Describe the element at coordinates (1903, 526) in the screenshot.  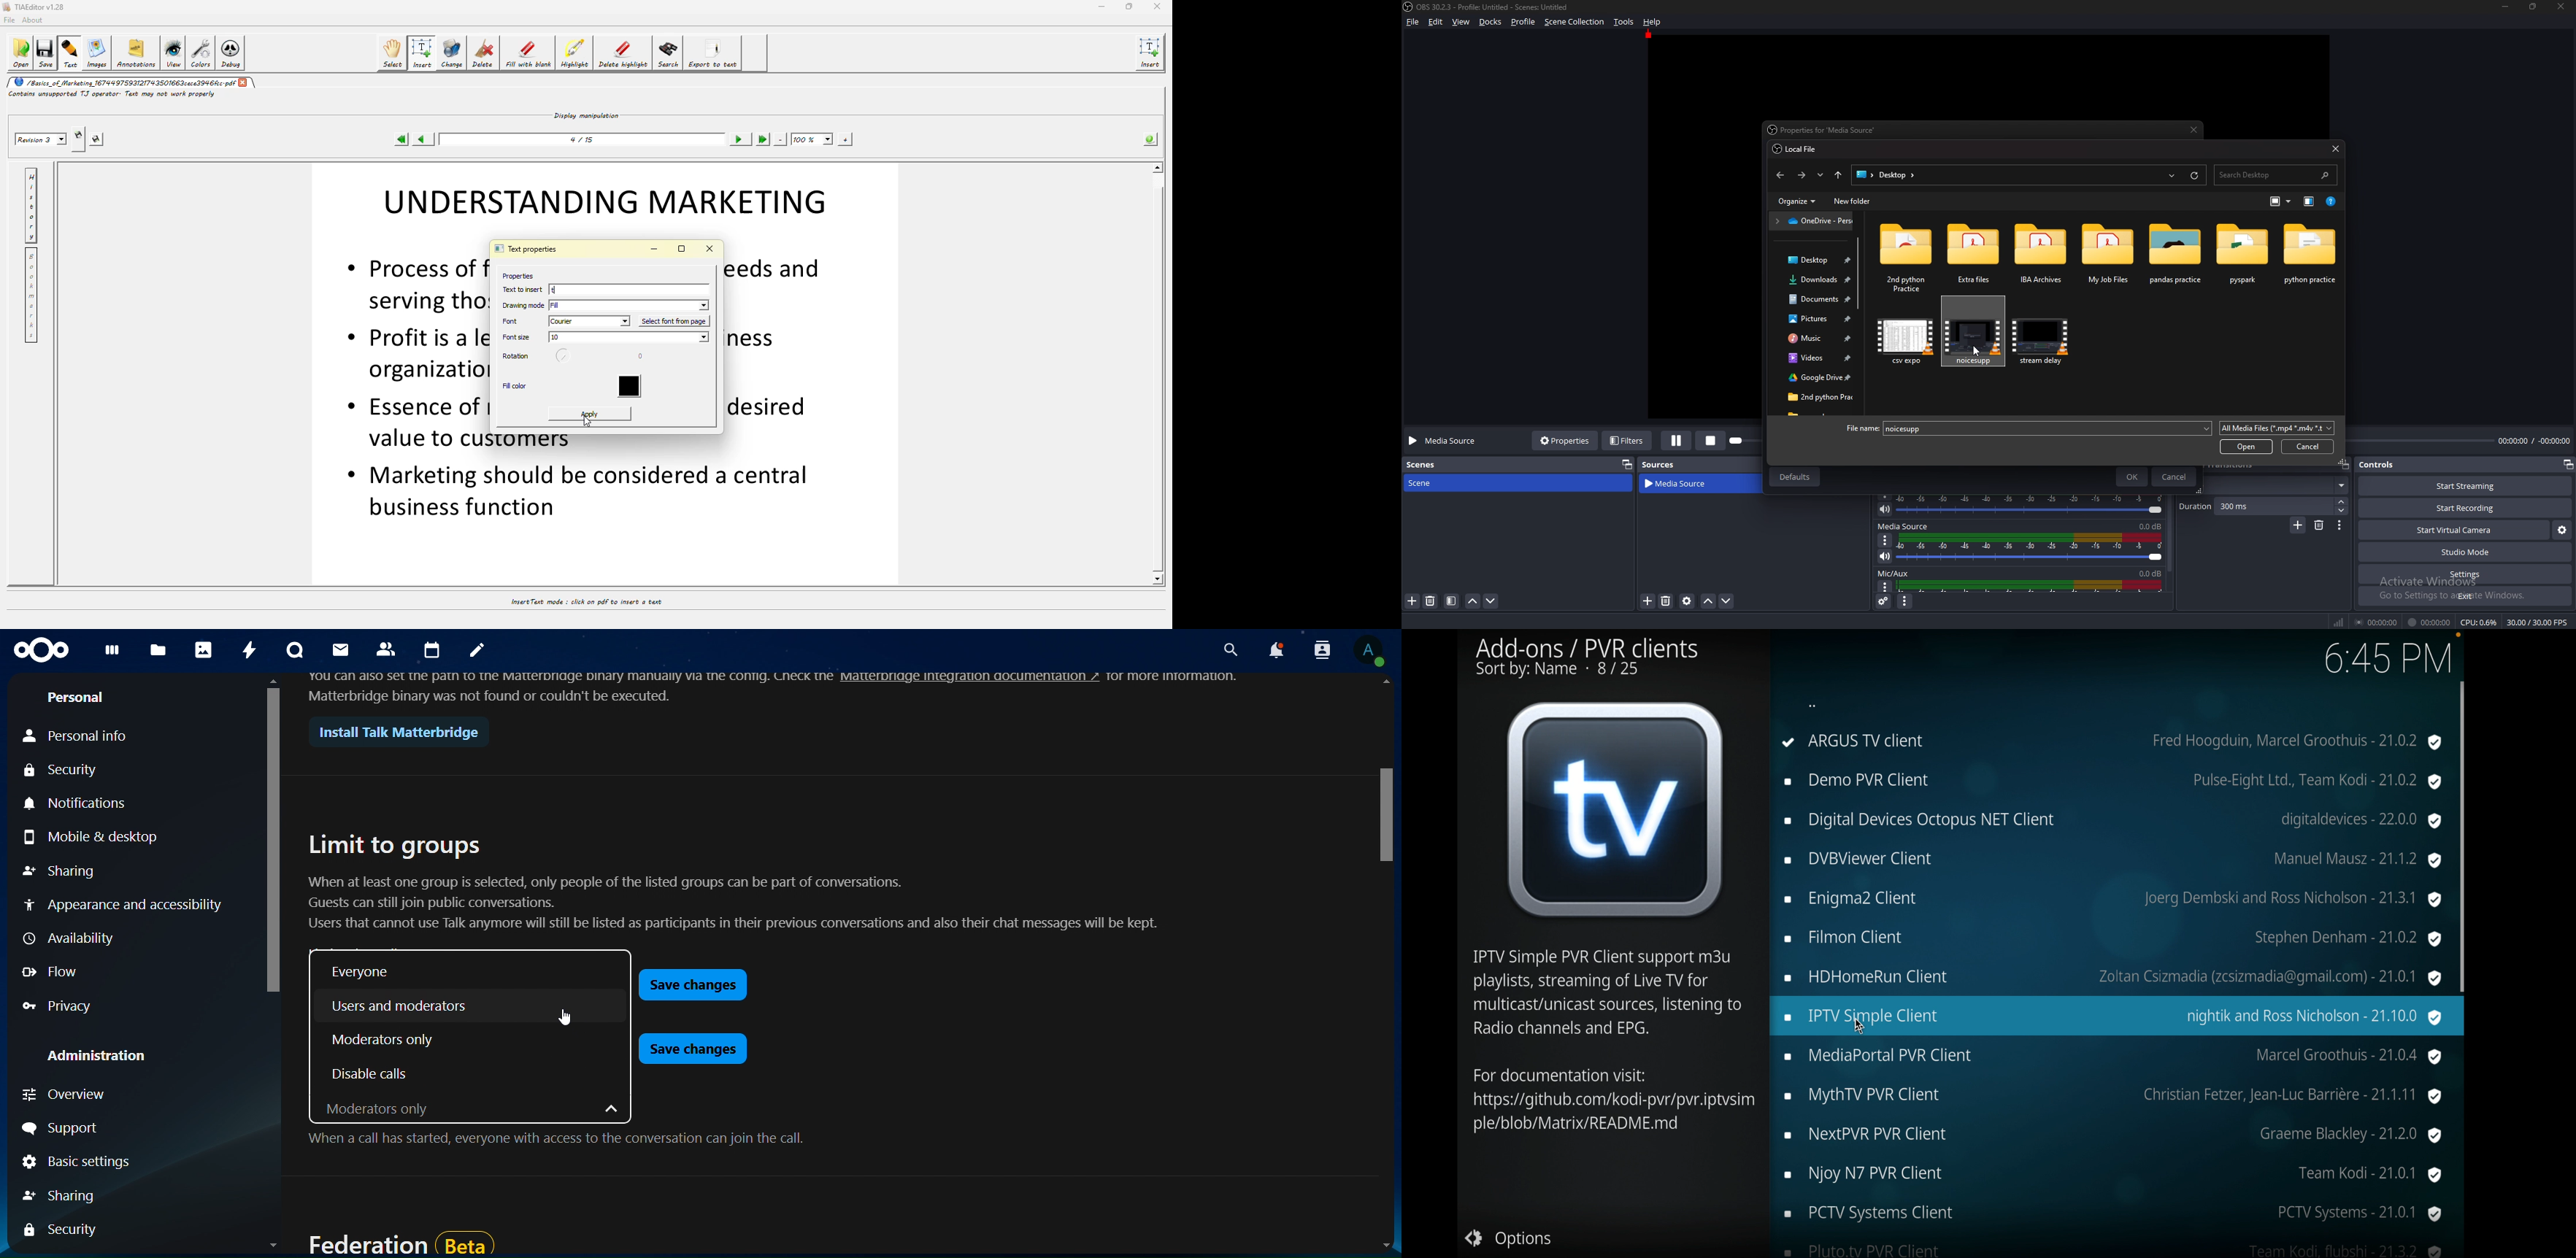
I see `media source` at that location.